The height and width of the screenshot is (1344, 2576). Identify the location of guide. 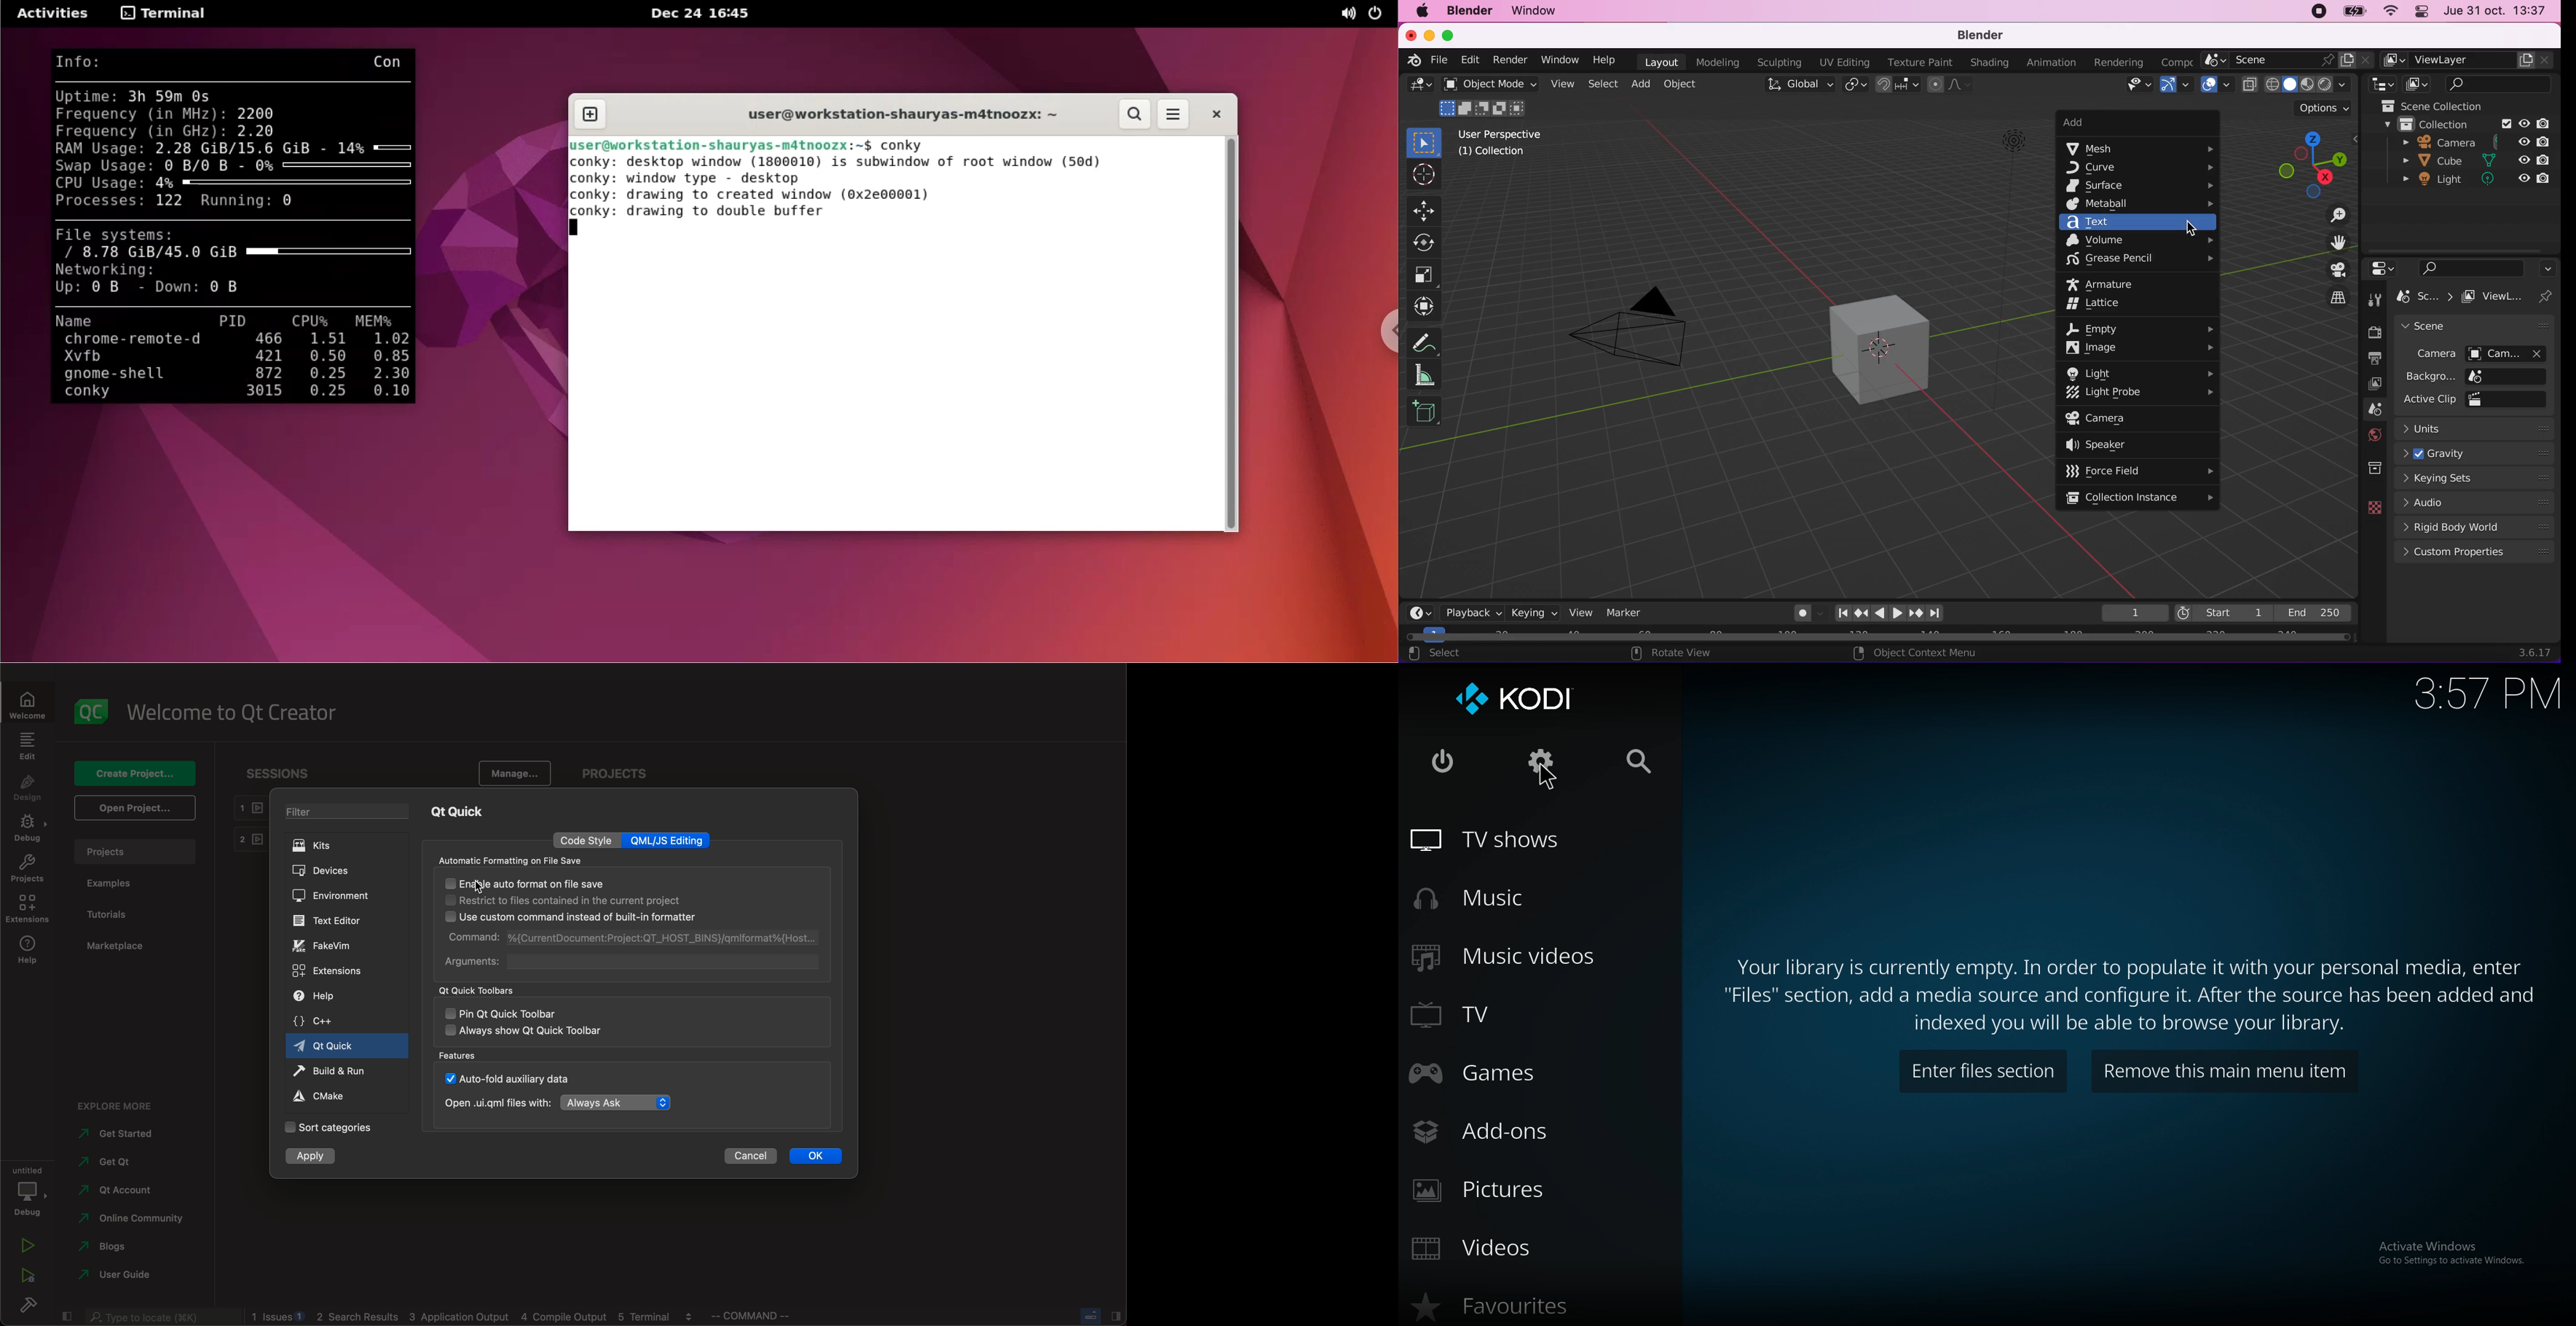
(126, 1275).